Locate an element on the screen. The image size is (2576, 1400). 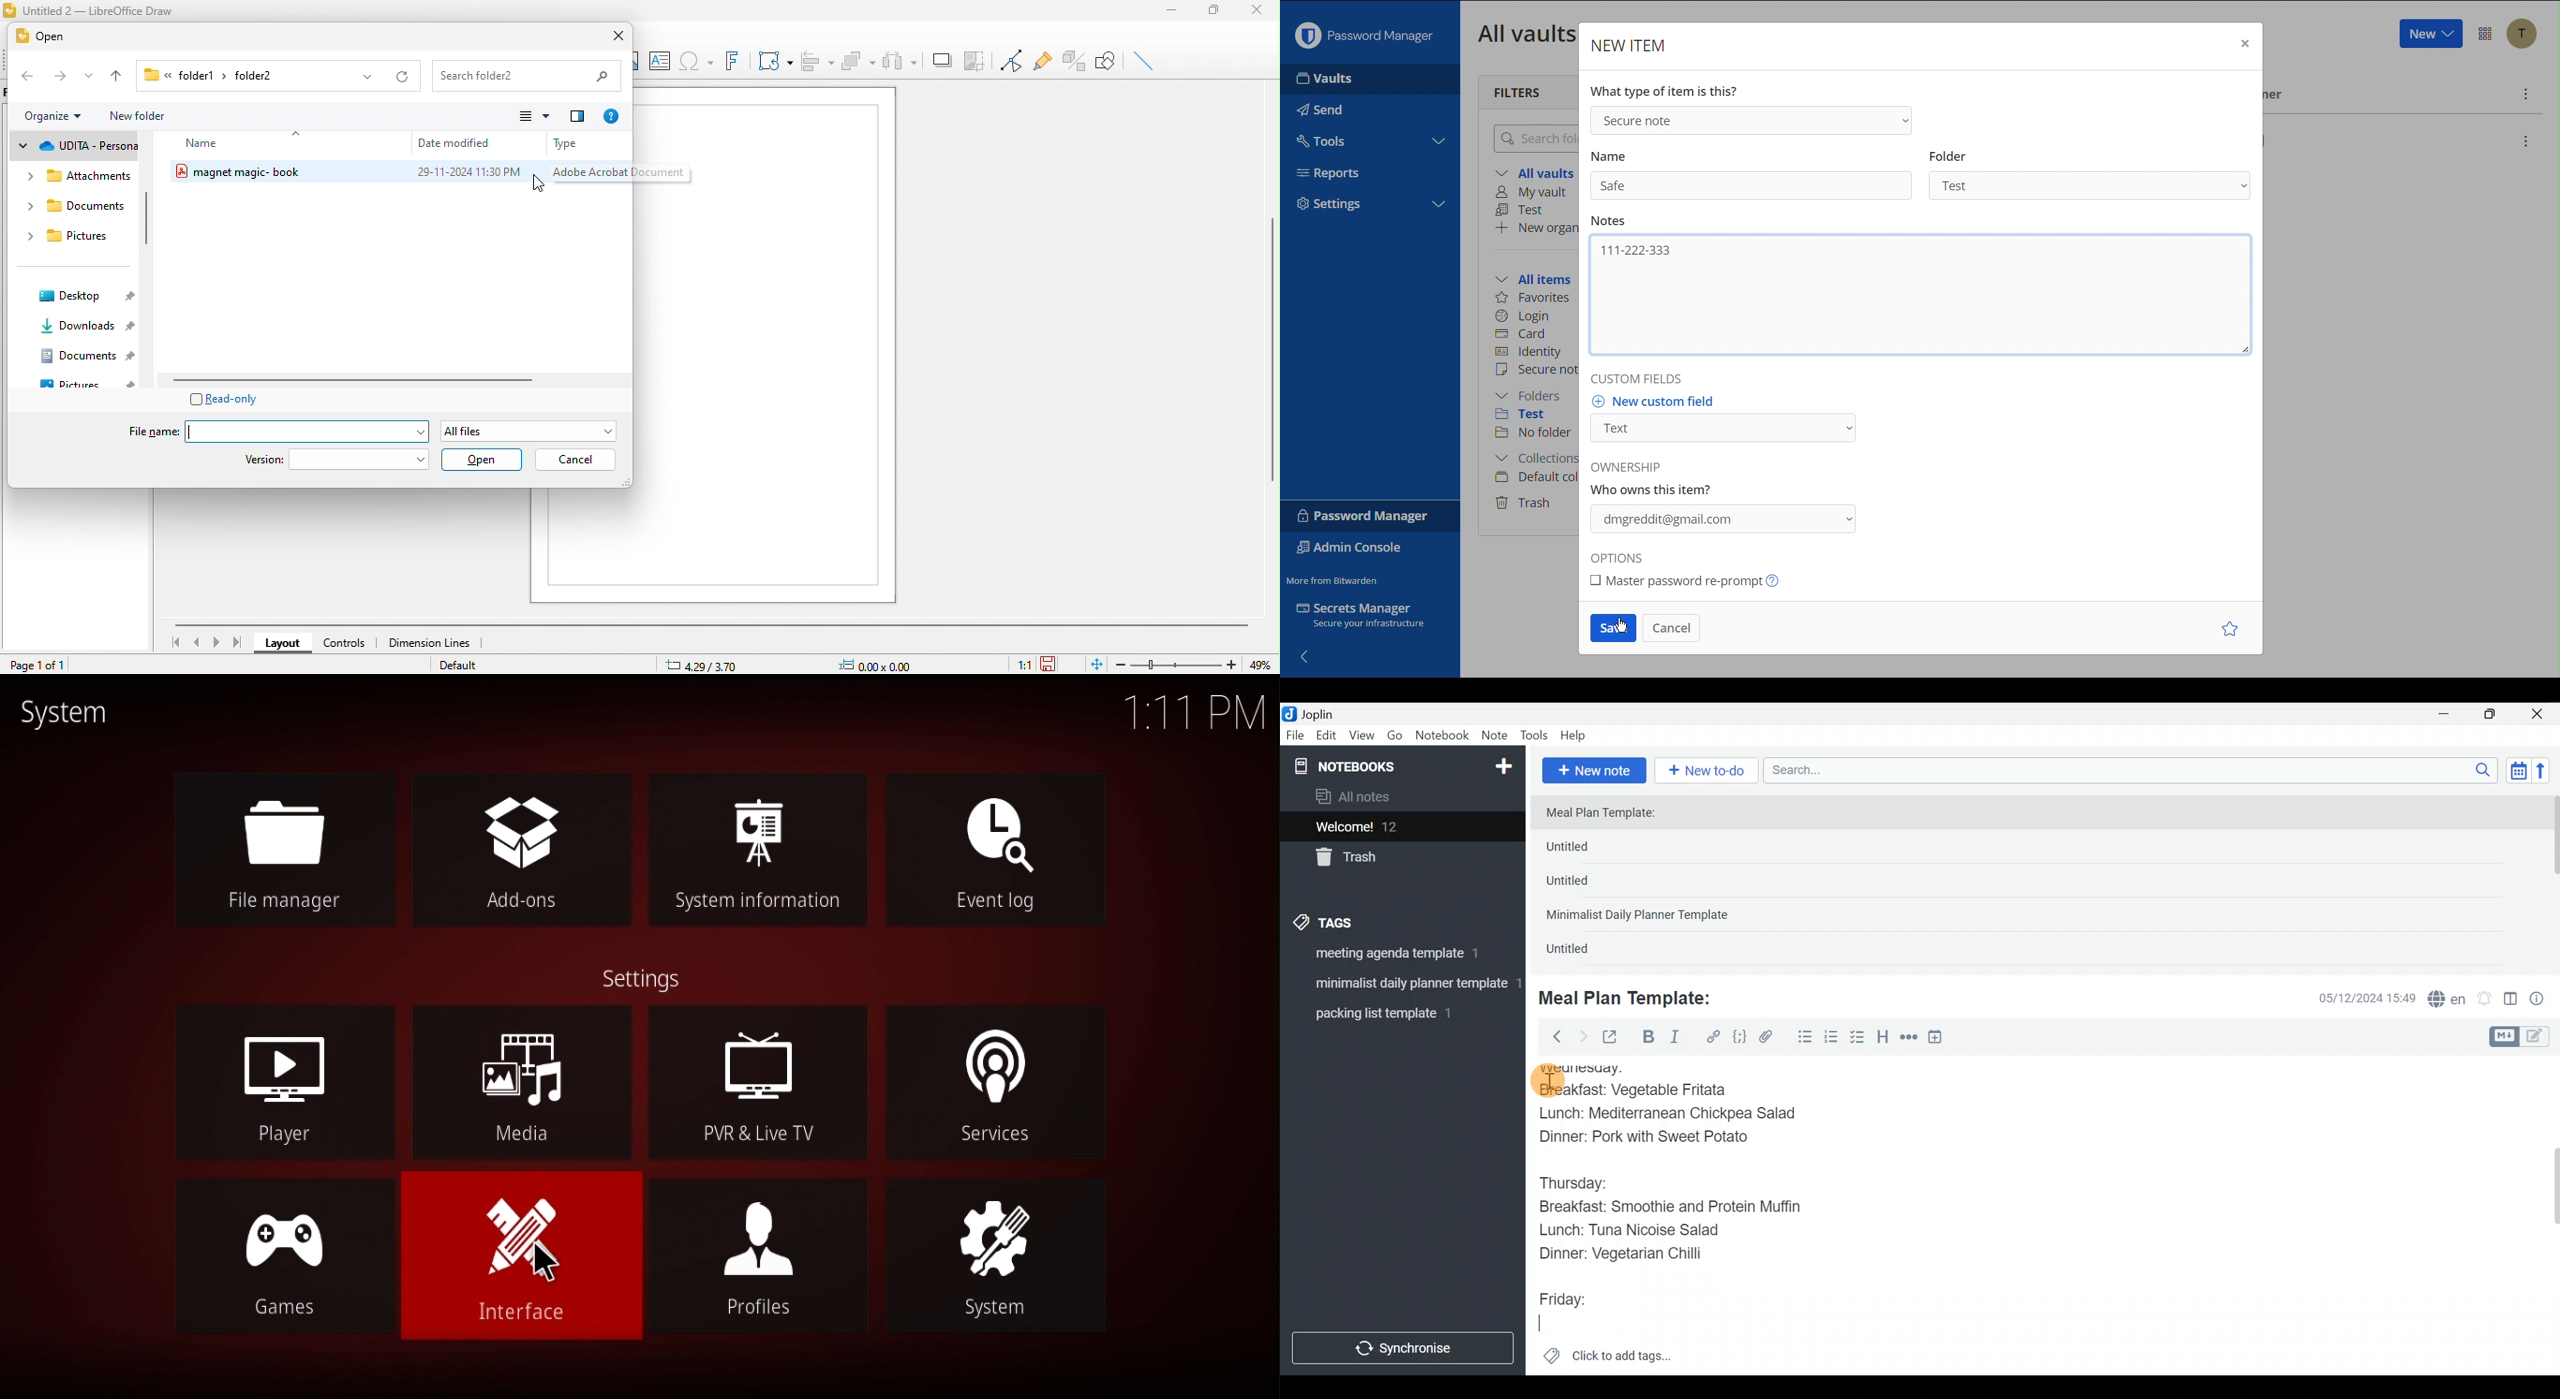
attachments is located at coordinates (76, 178).